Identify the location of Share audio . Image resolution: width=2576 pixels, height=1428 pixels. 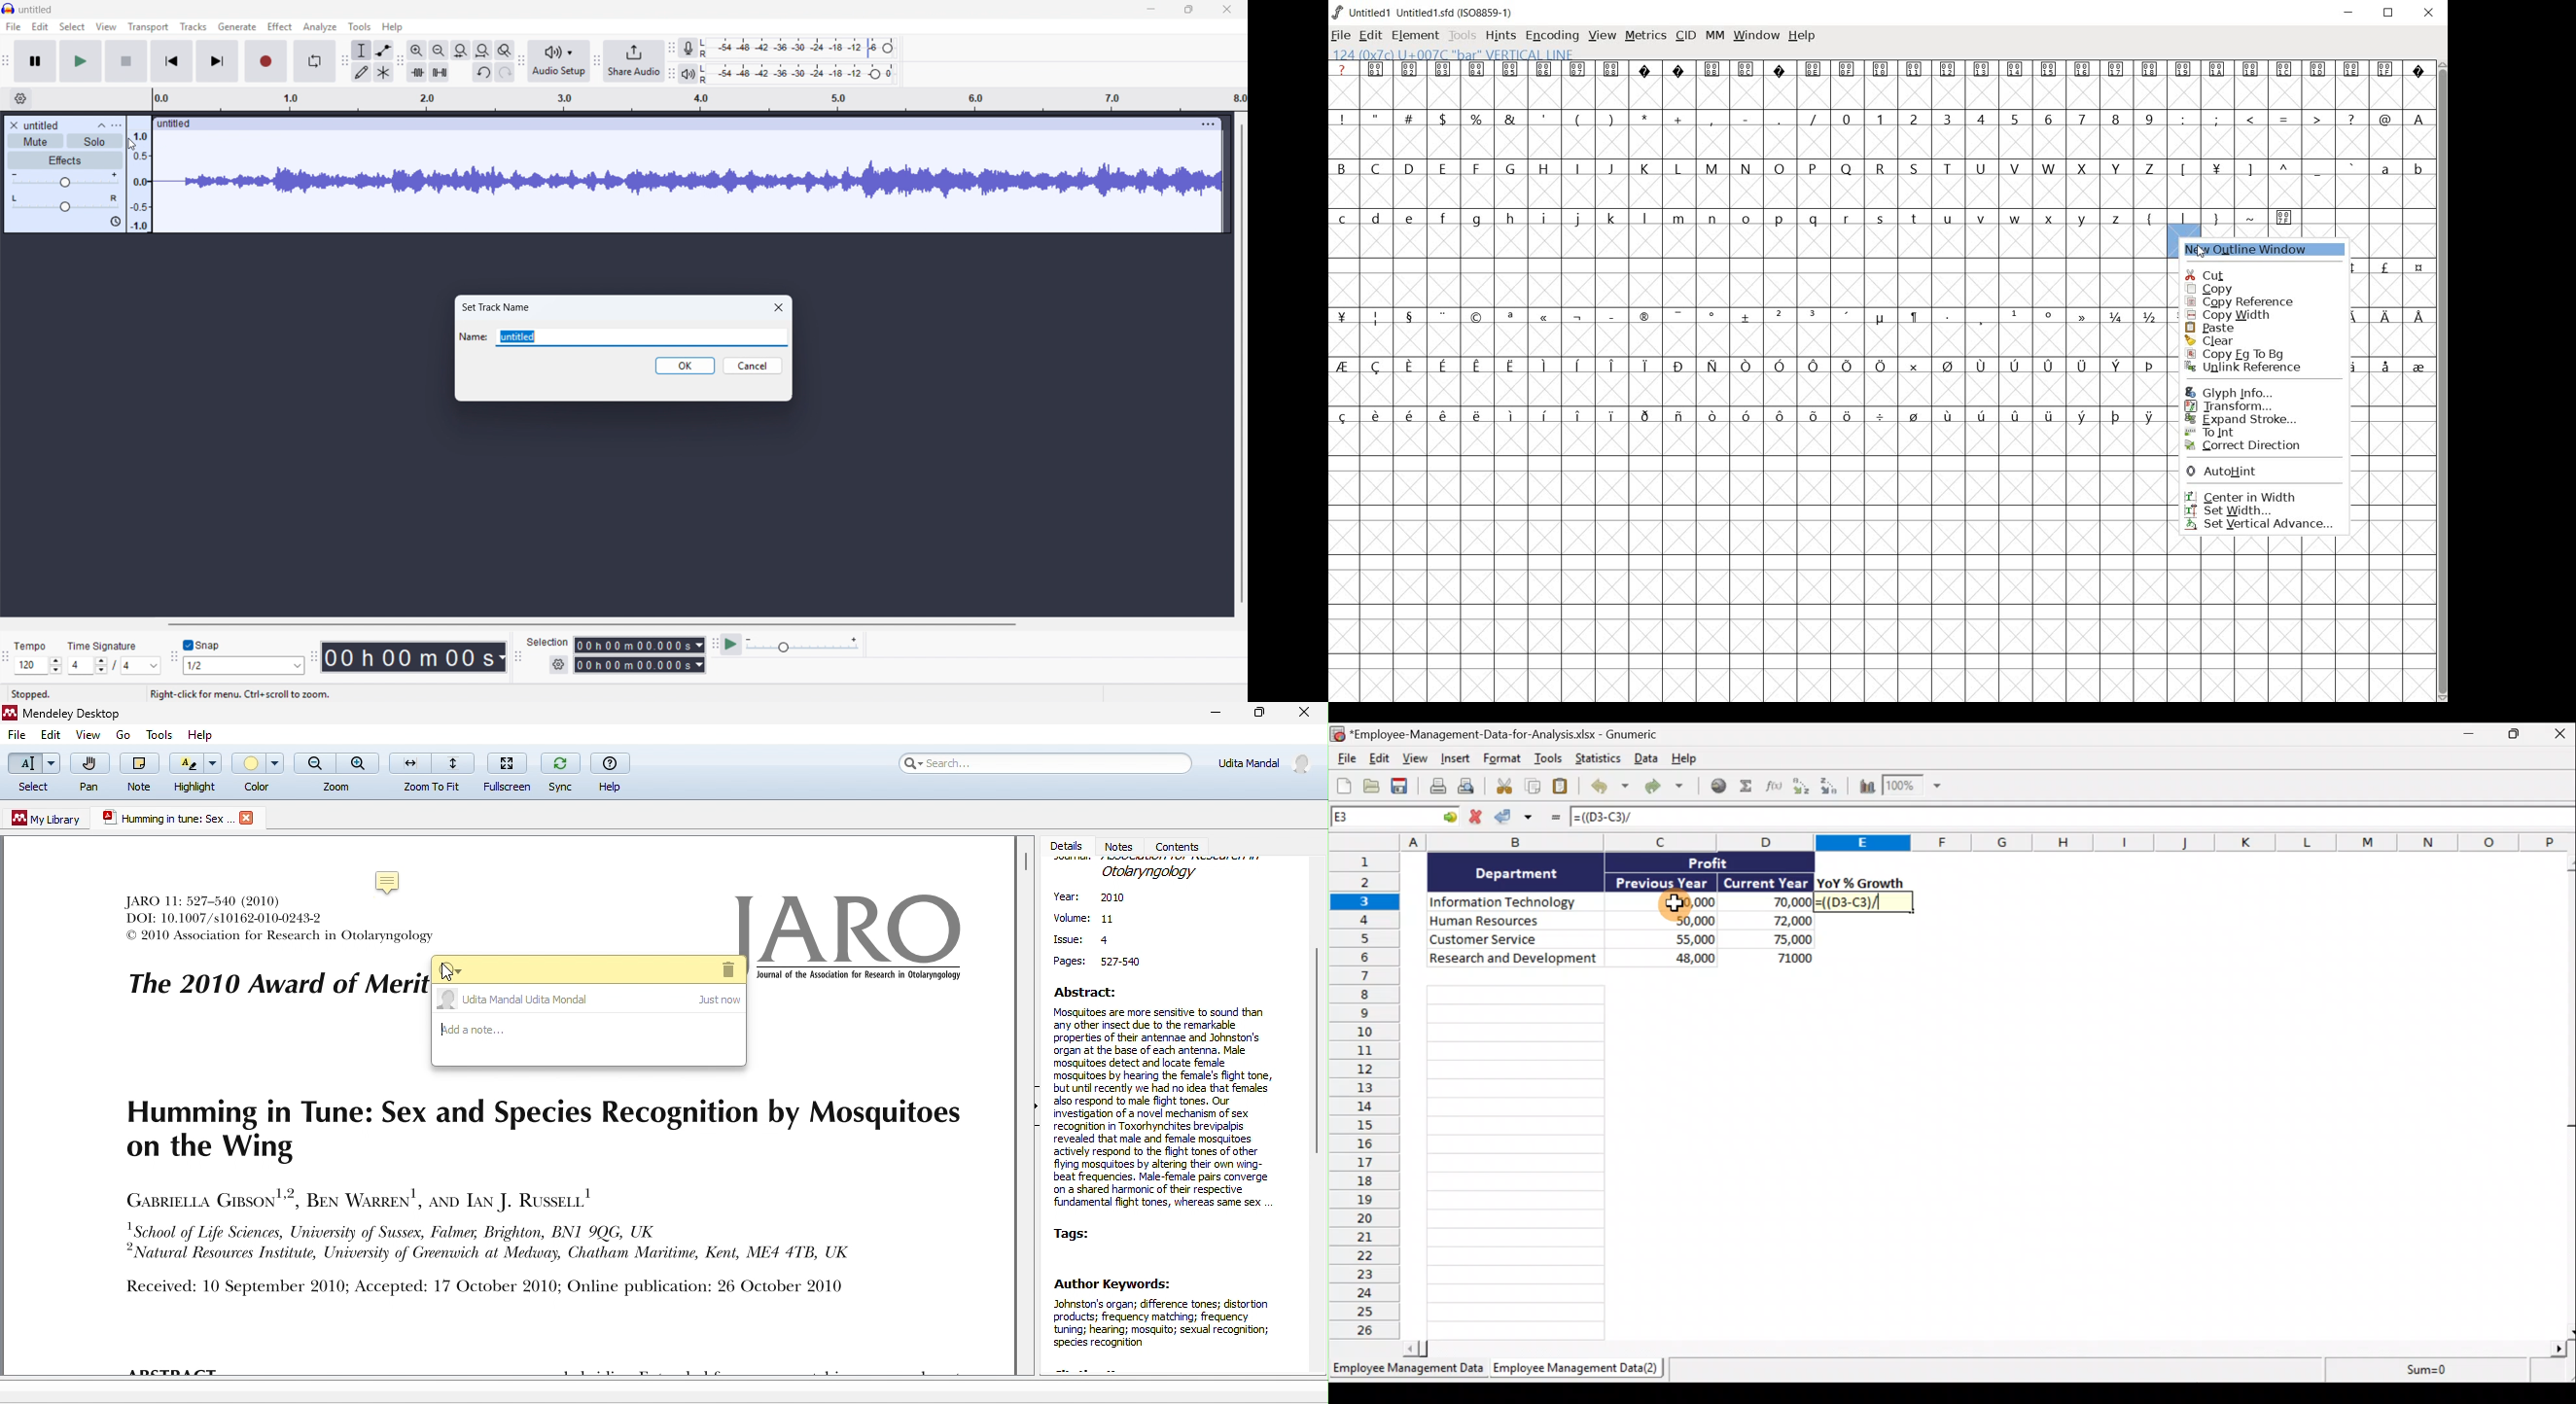
(634, 62).